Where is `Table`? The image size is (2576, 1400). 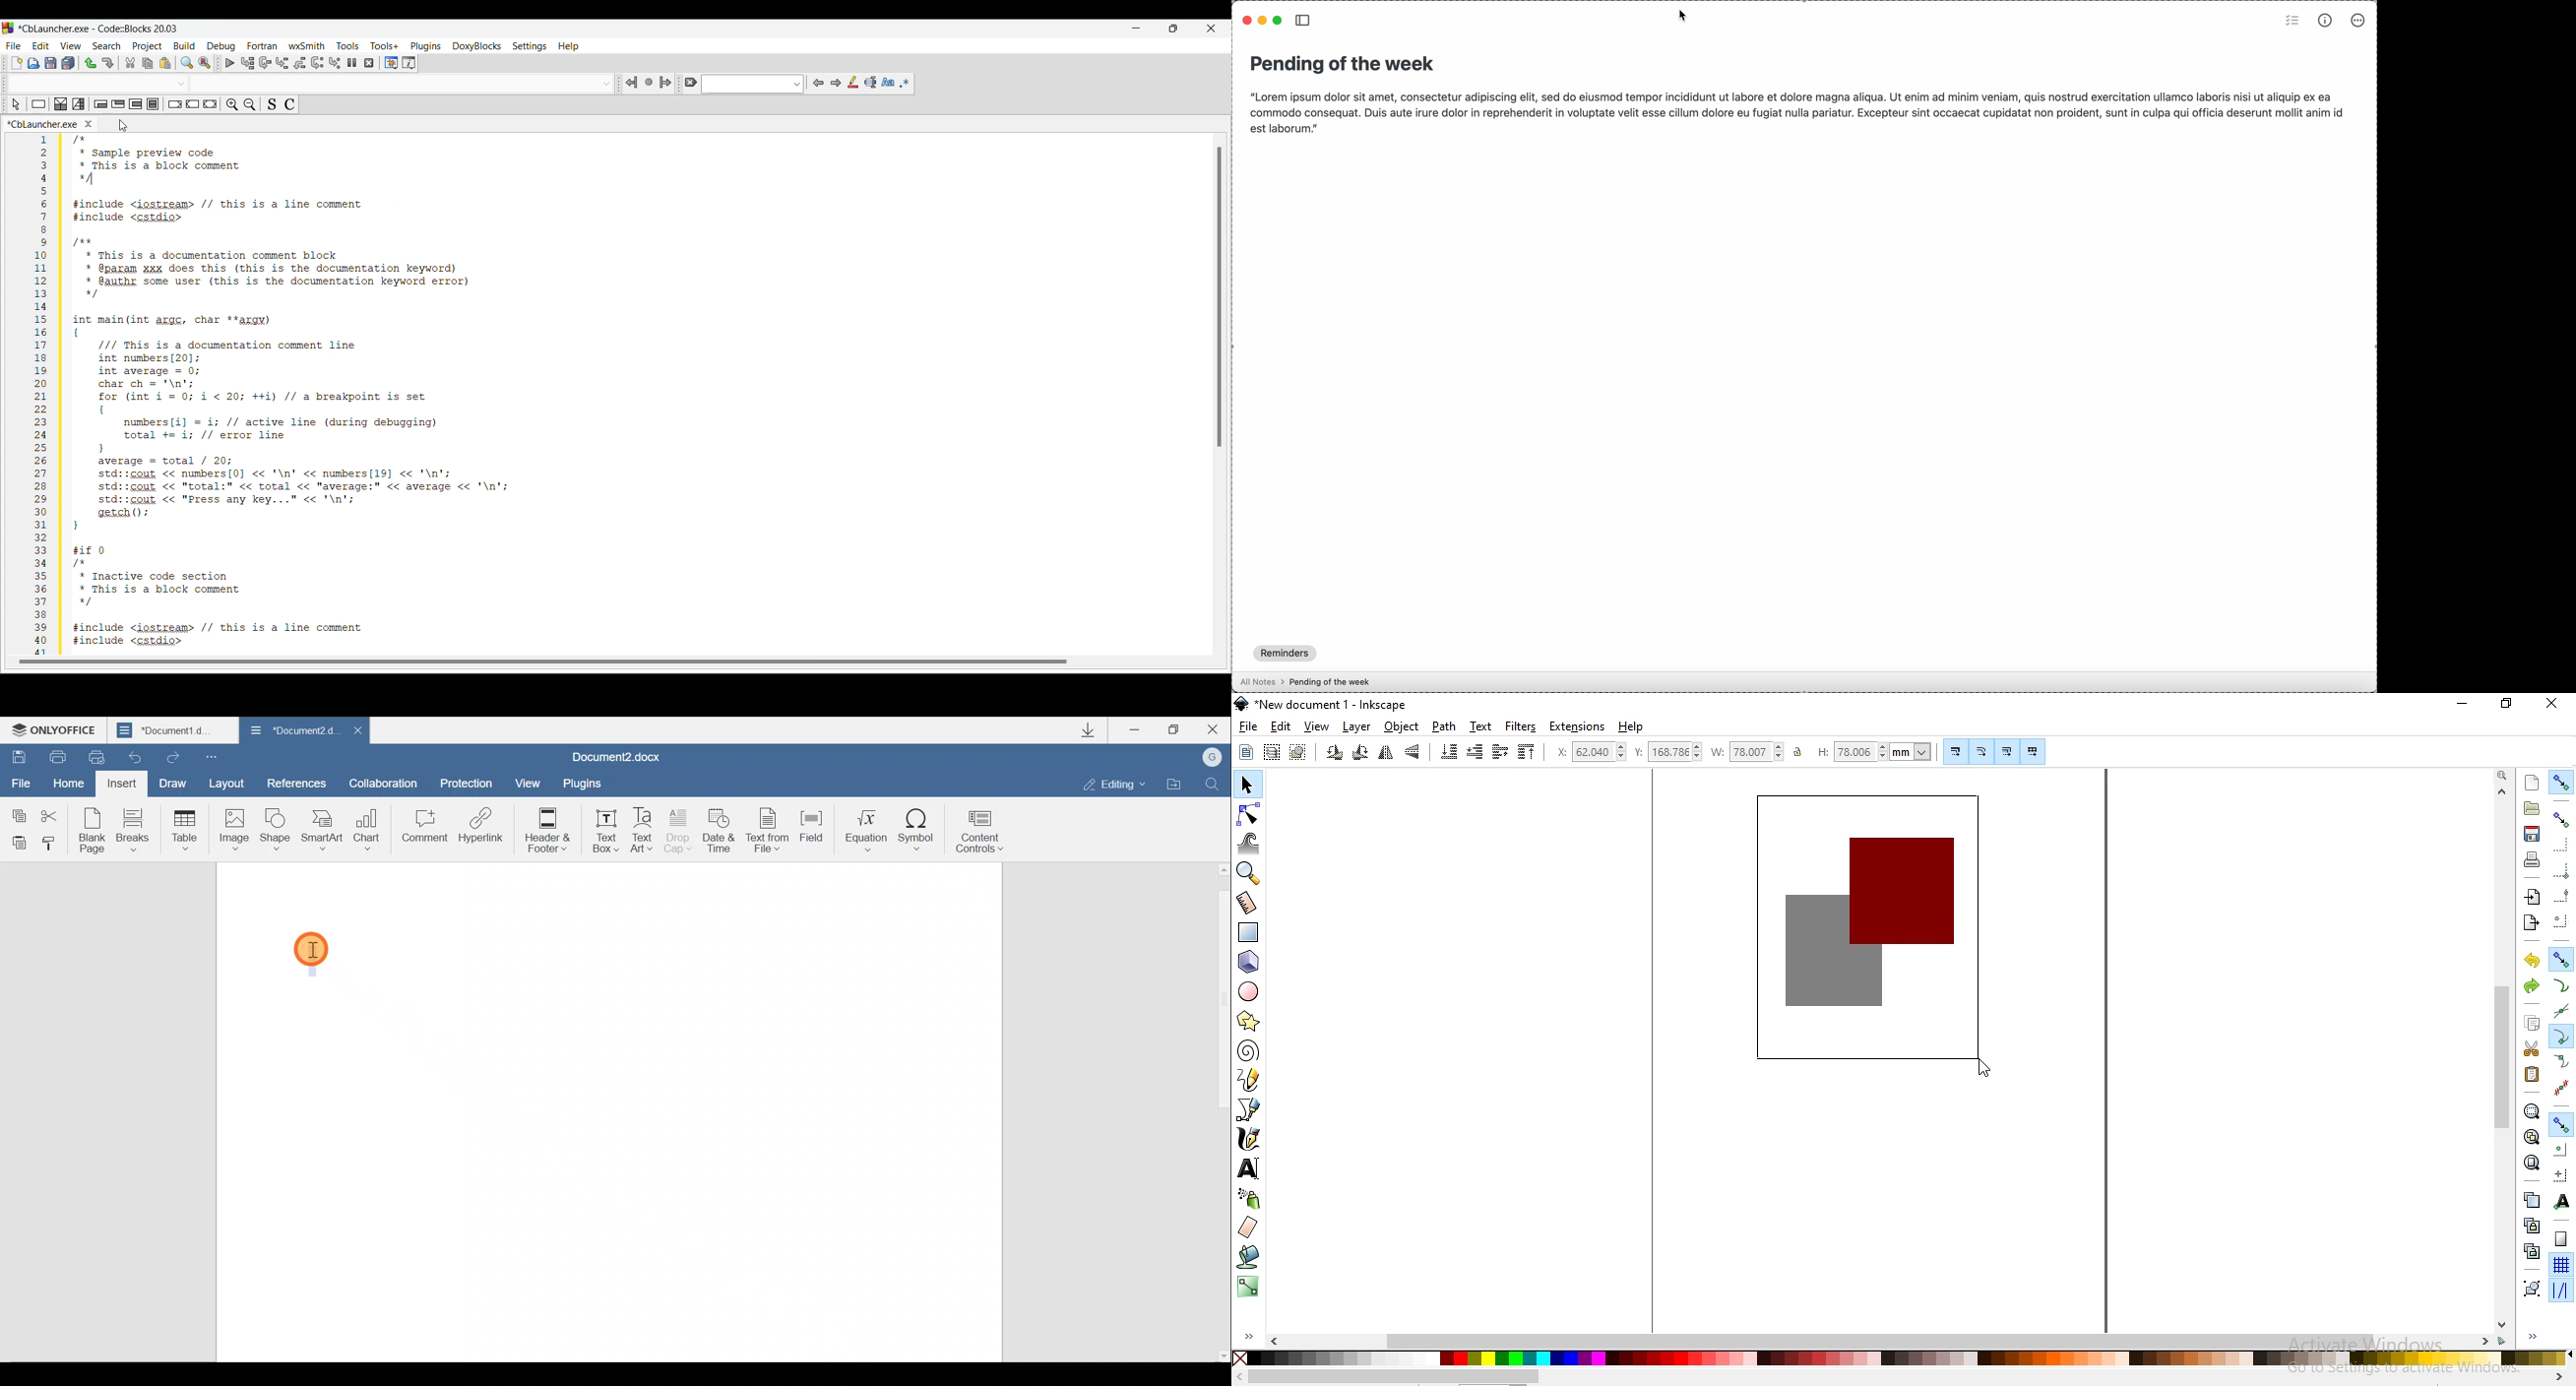 Table is located at coordinates (182, 828).